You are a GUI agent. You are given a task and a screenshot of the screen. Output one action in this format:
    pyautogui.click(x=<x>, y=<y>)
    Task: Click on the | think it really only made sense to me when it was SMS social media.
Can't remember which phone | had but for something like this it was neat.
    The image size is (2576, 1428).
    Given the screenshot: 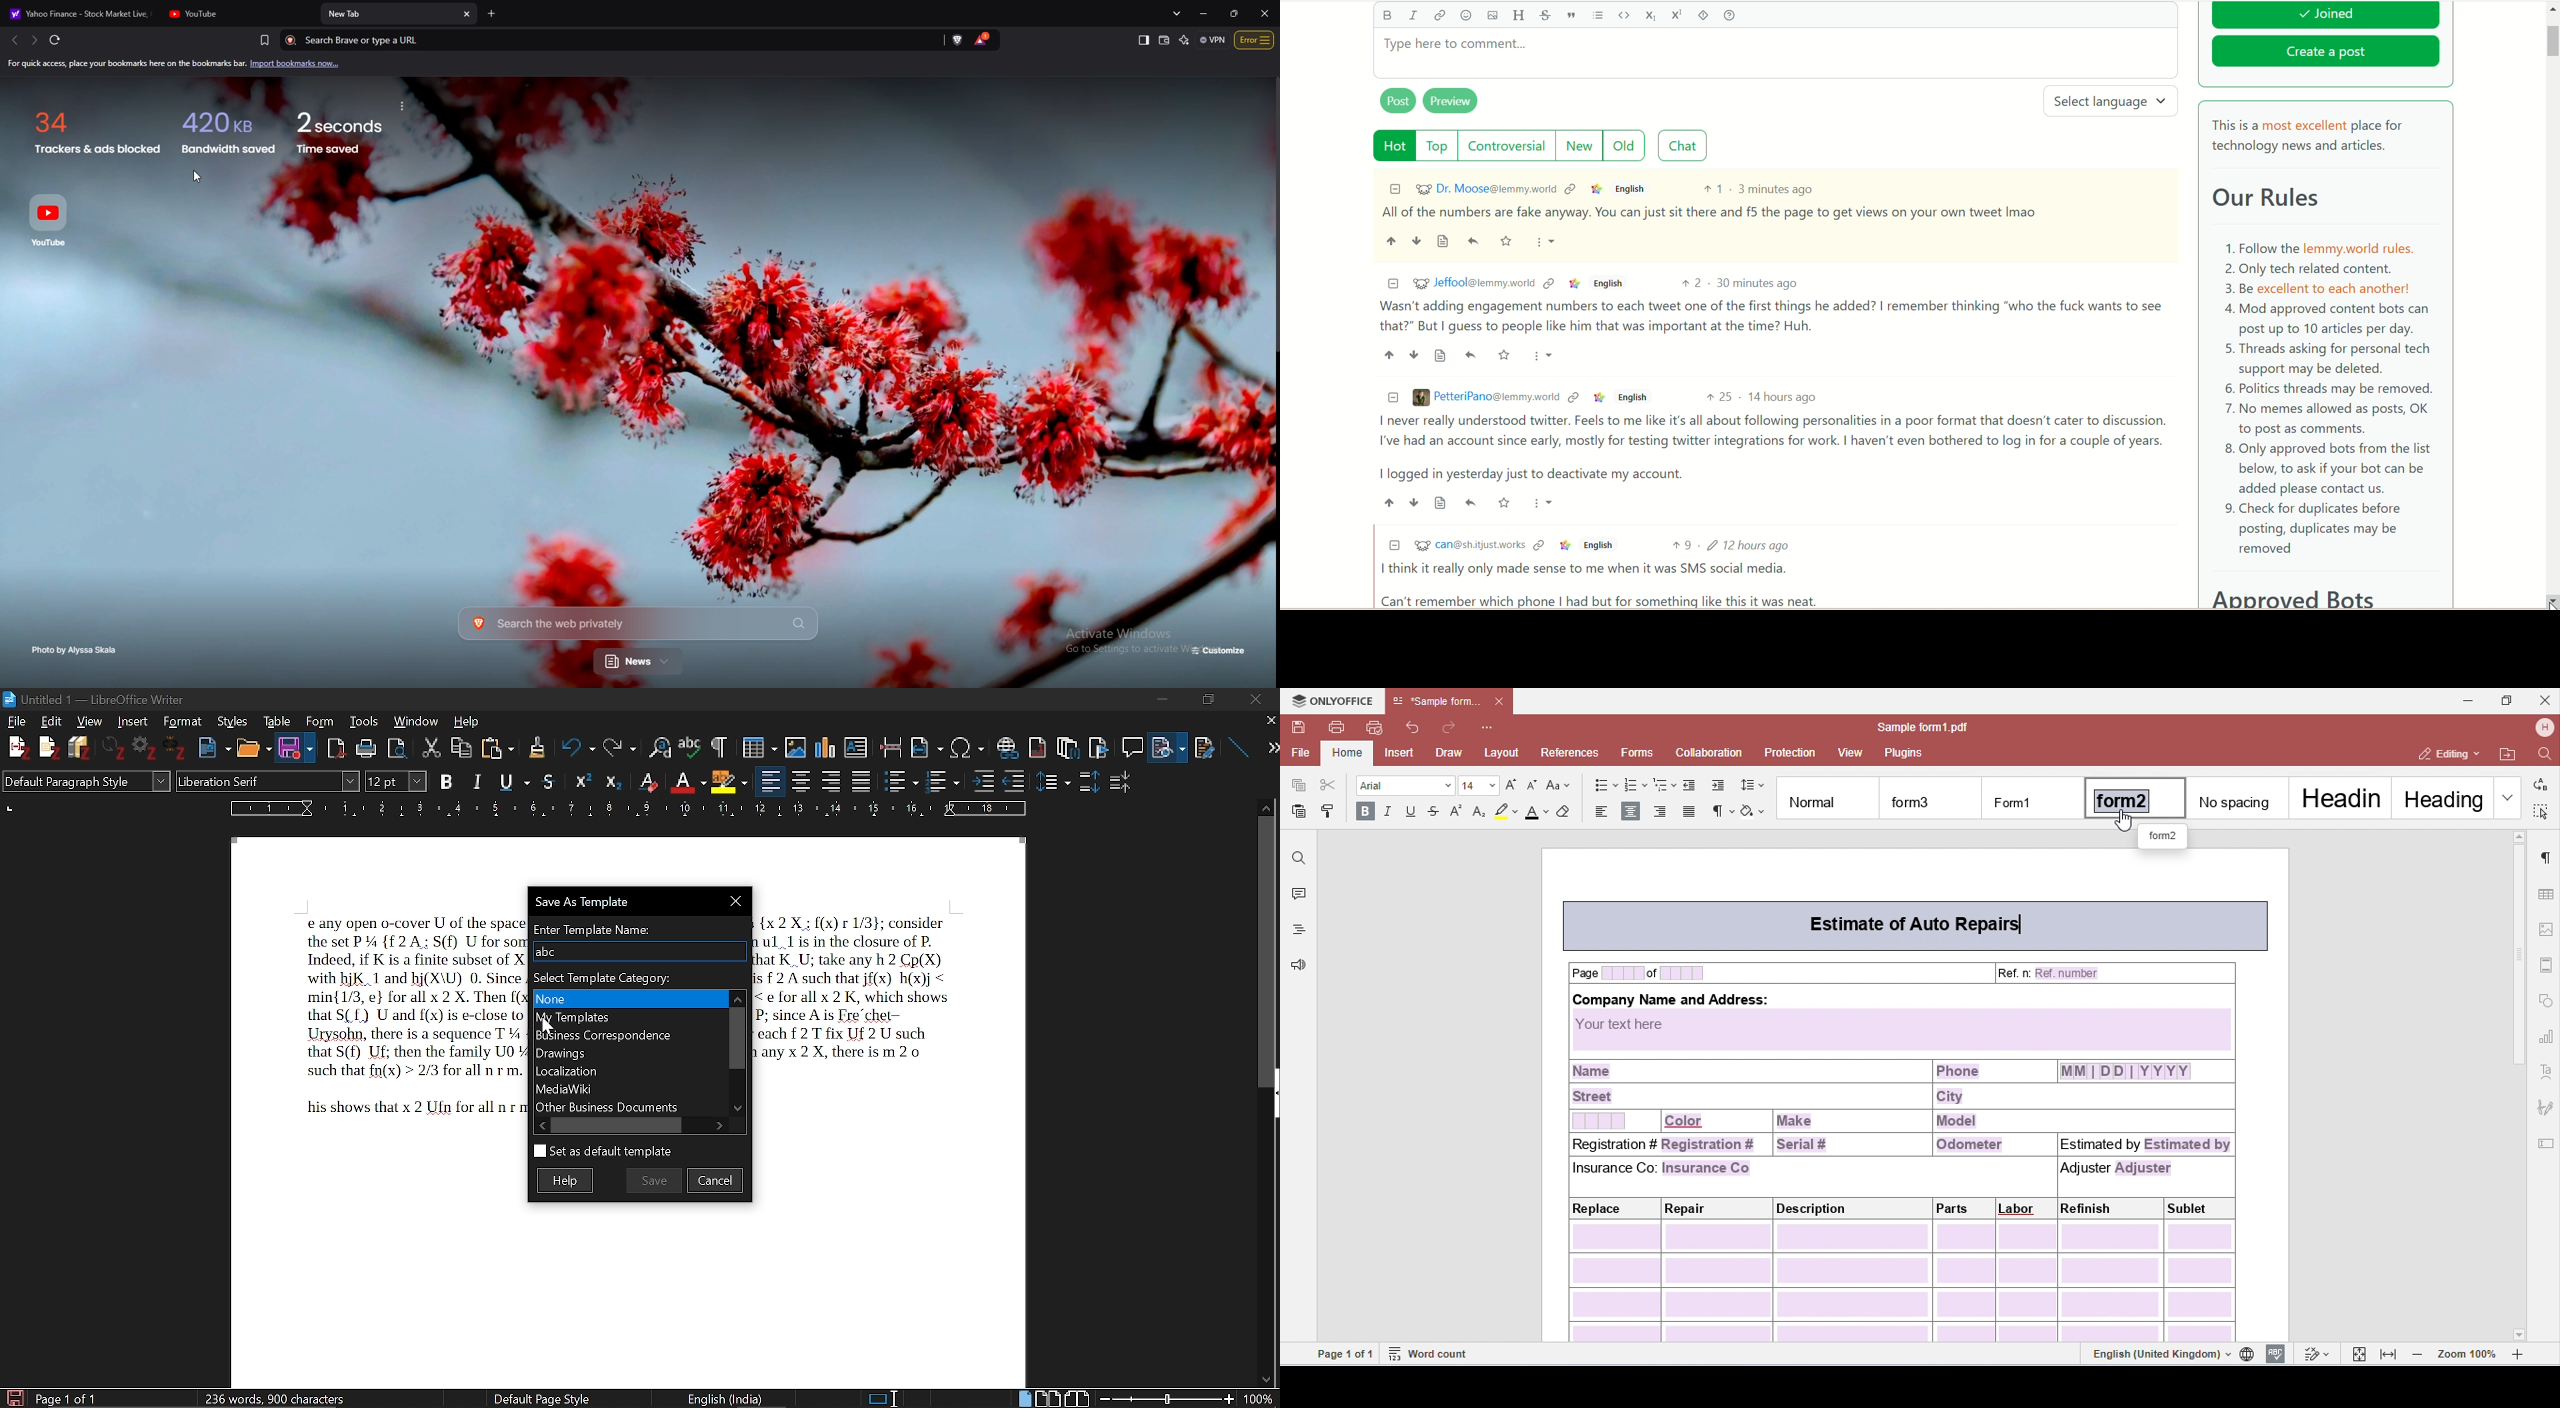 What is the action you would take?
    pyautogui.click(x=1603, y=585)
    